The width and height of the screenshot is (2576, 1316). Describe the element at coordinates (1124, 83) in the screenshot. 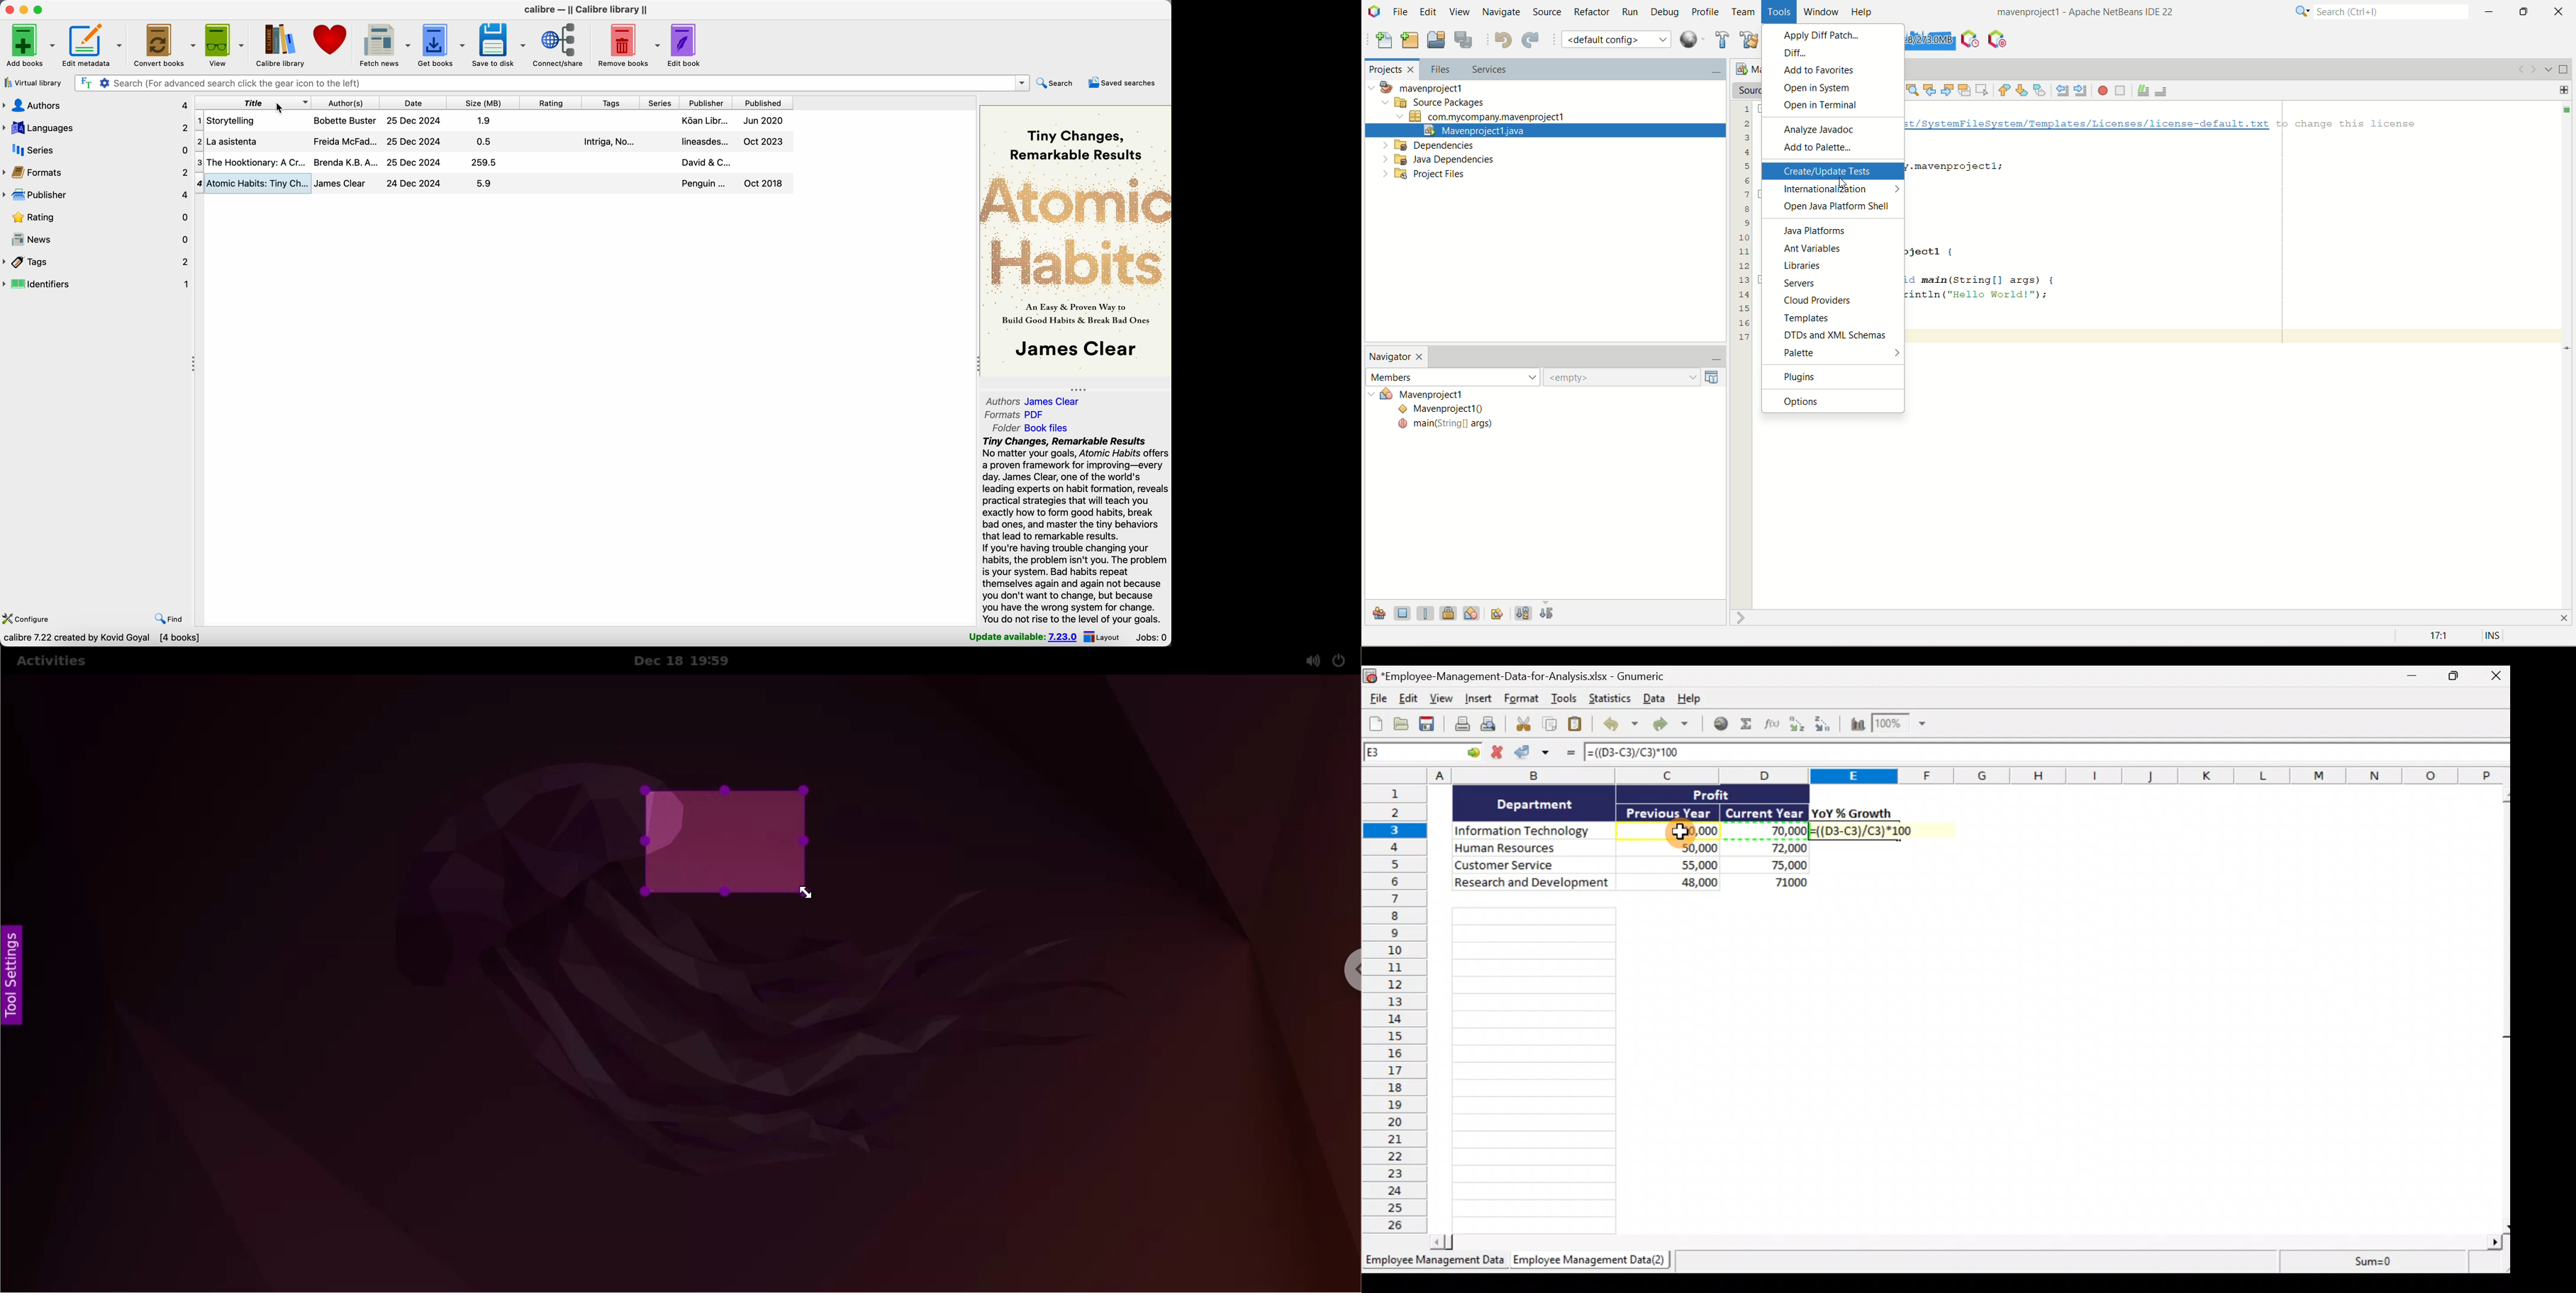

I see `saved searches` at that location.